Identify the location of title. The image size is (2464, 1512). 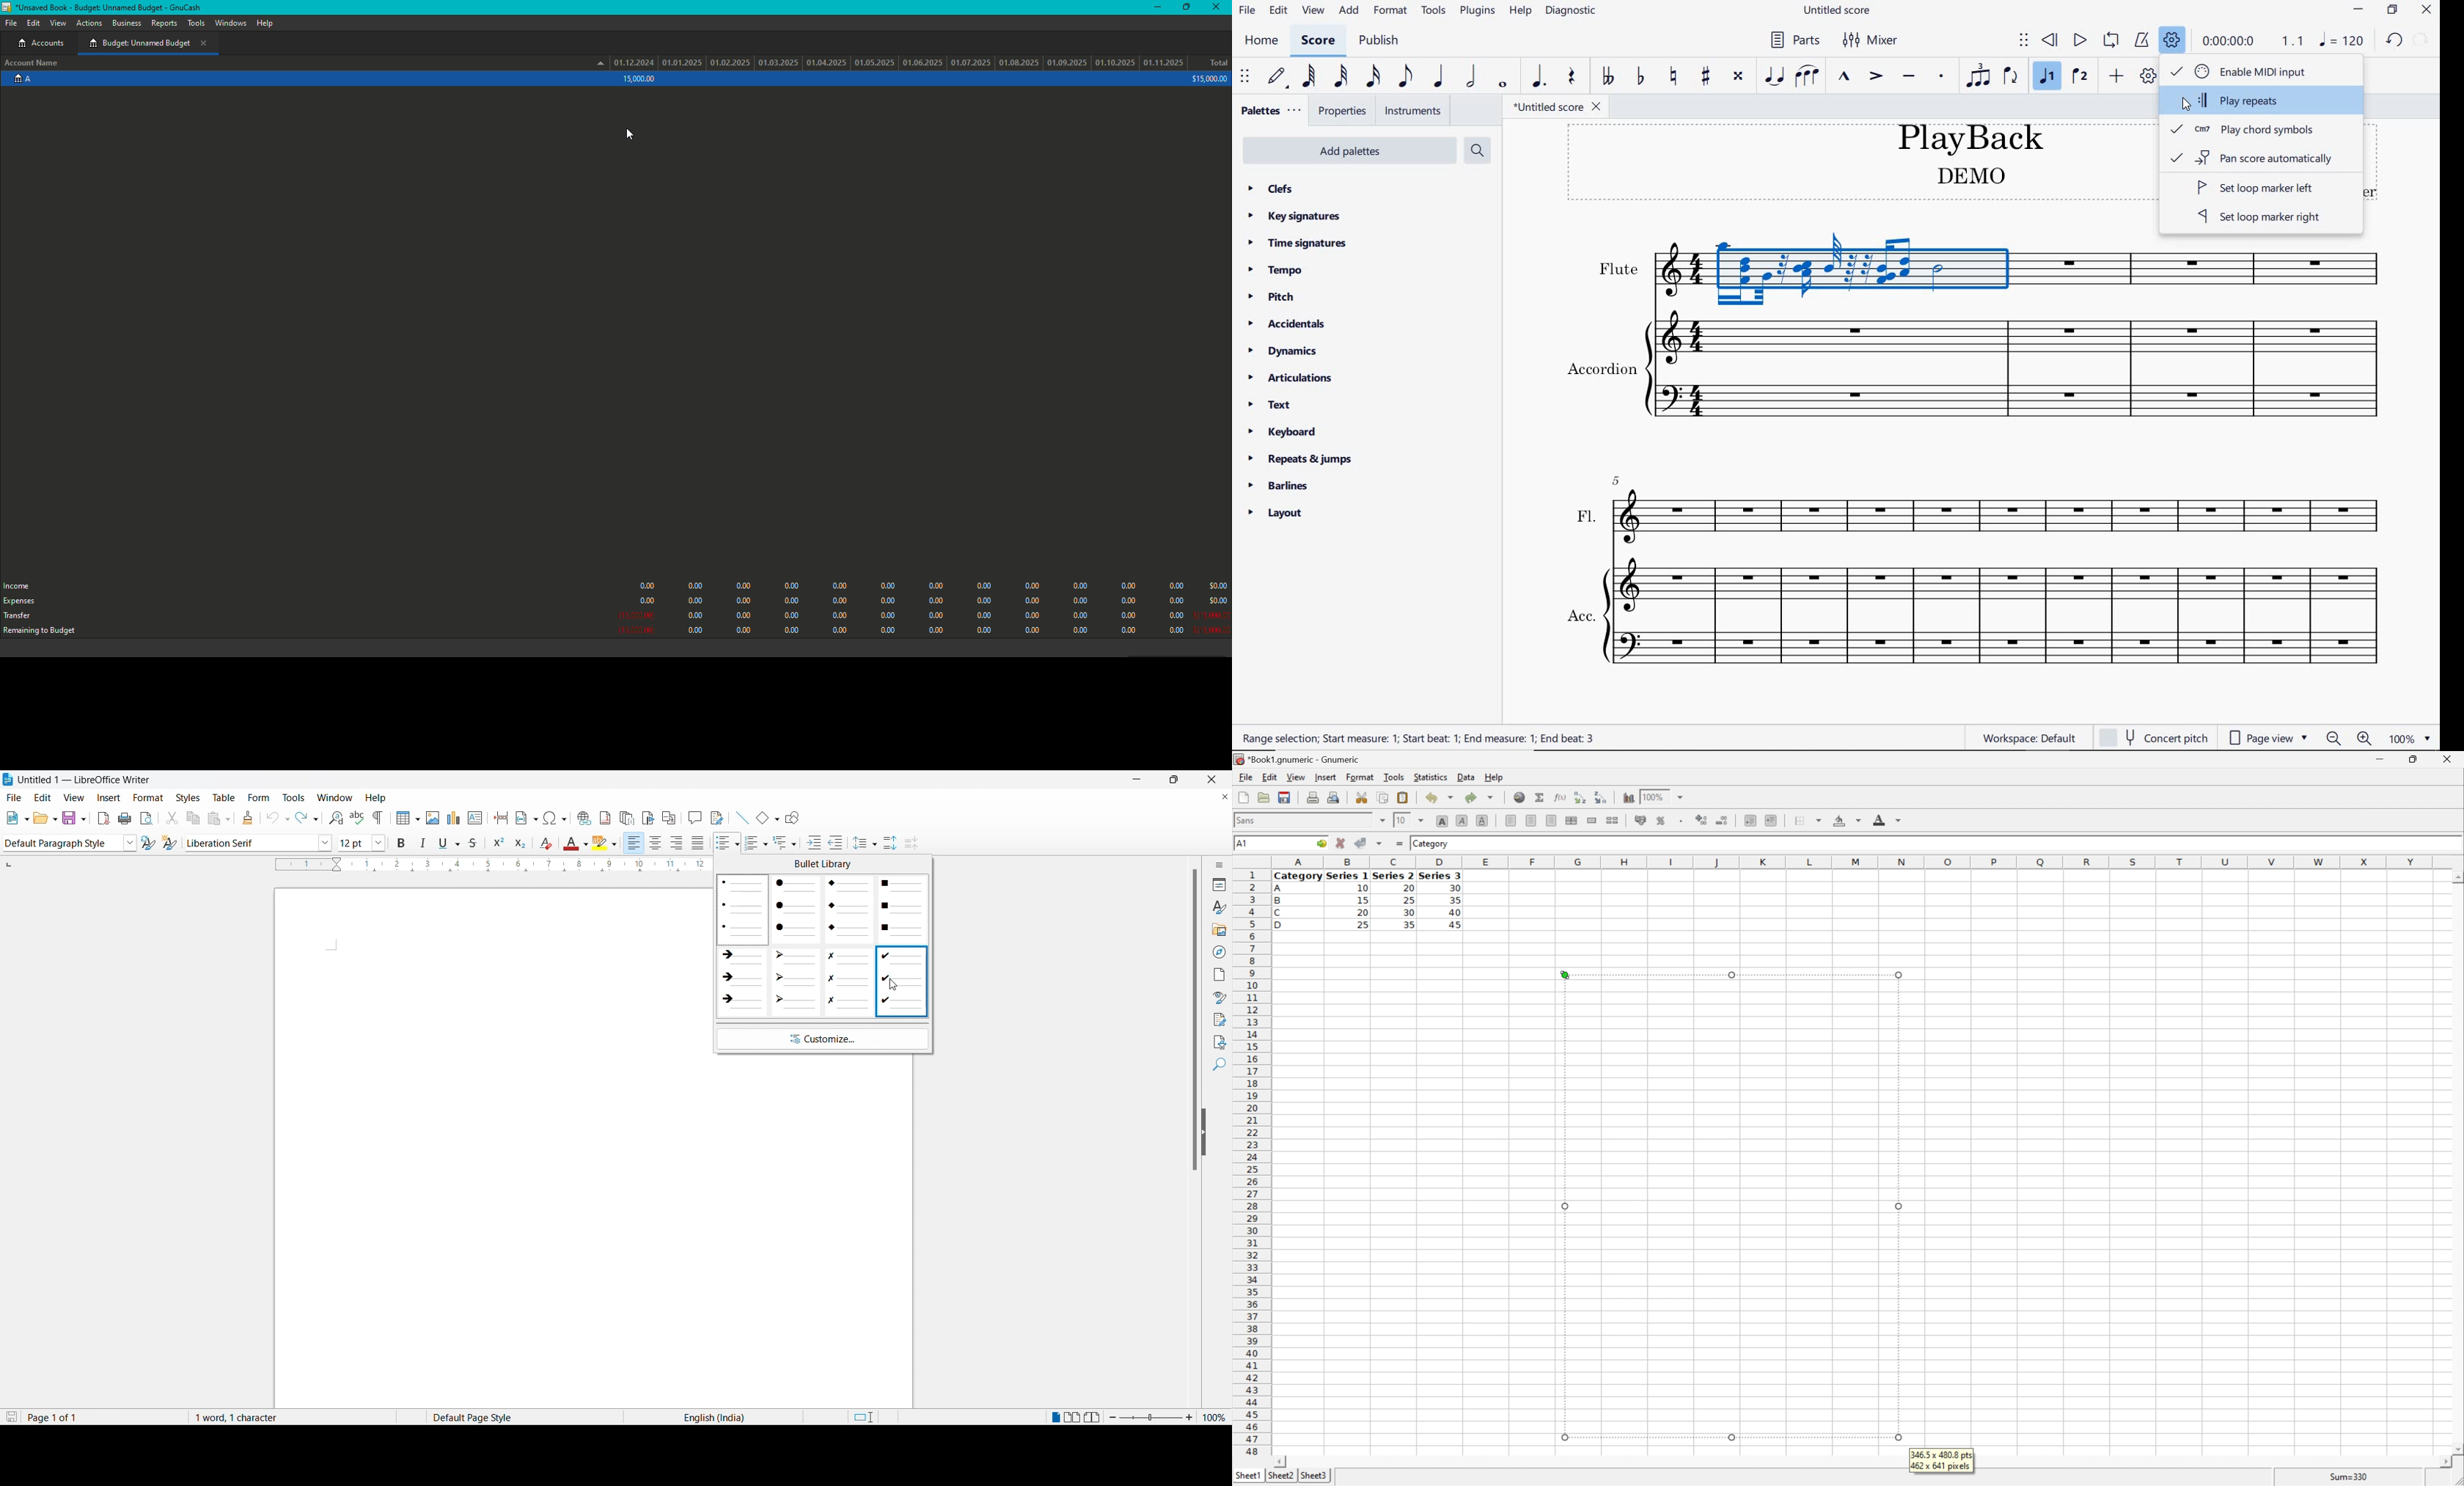
(1858, 162).